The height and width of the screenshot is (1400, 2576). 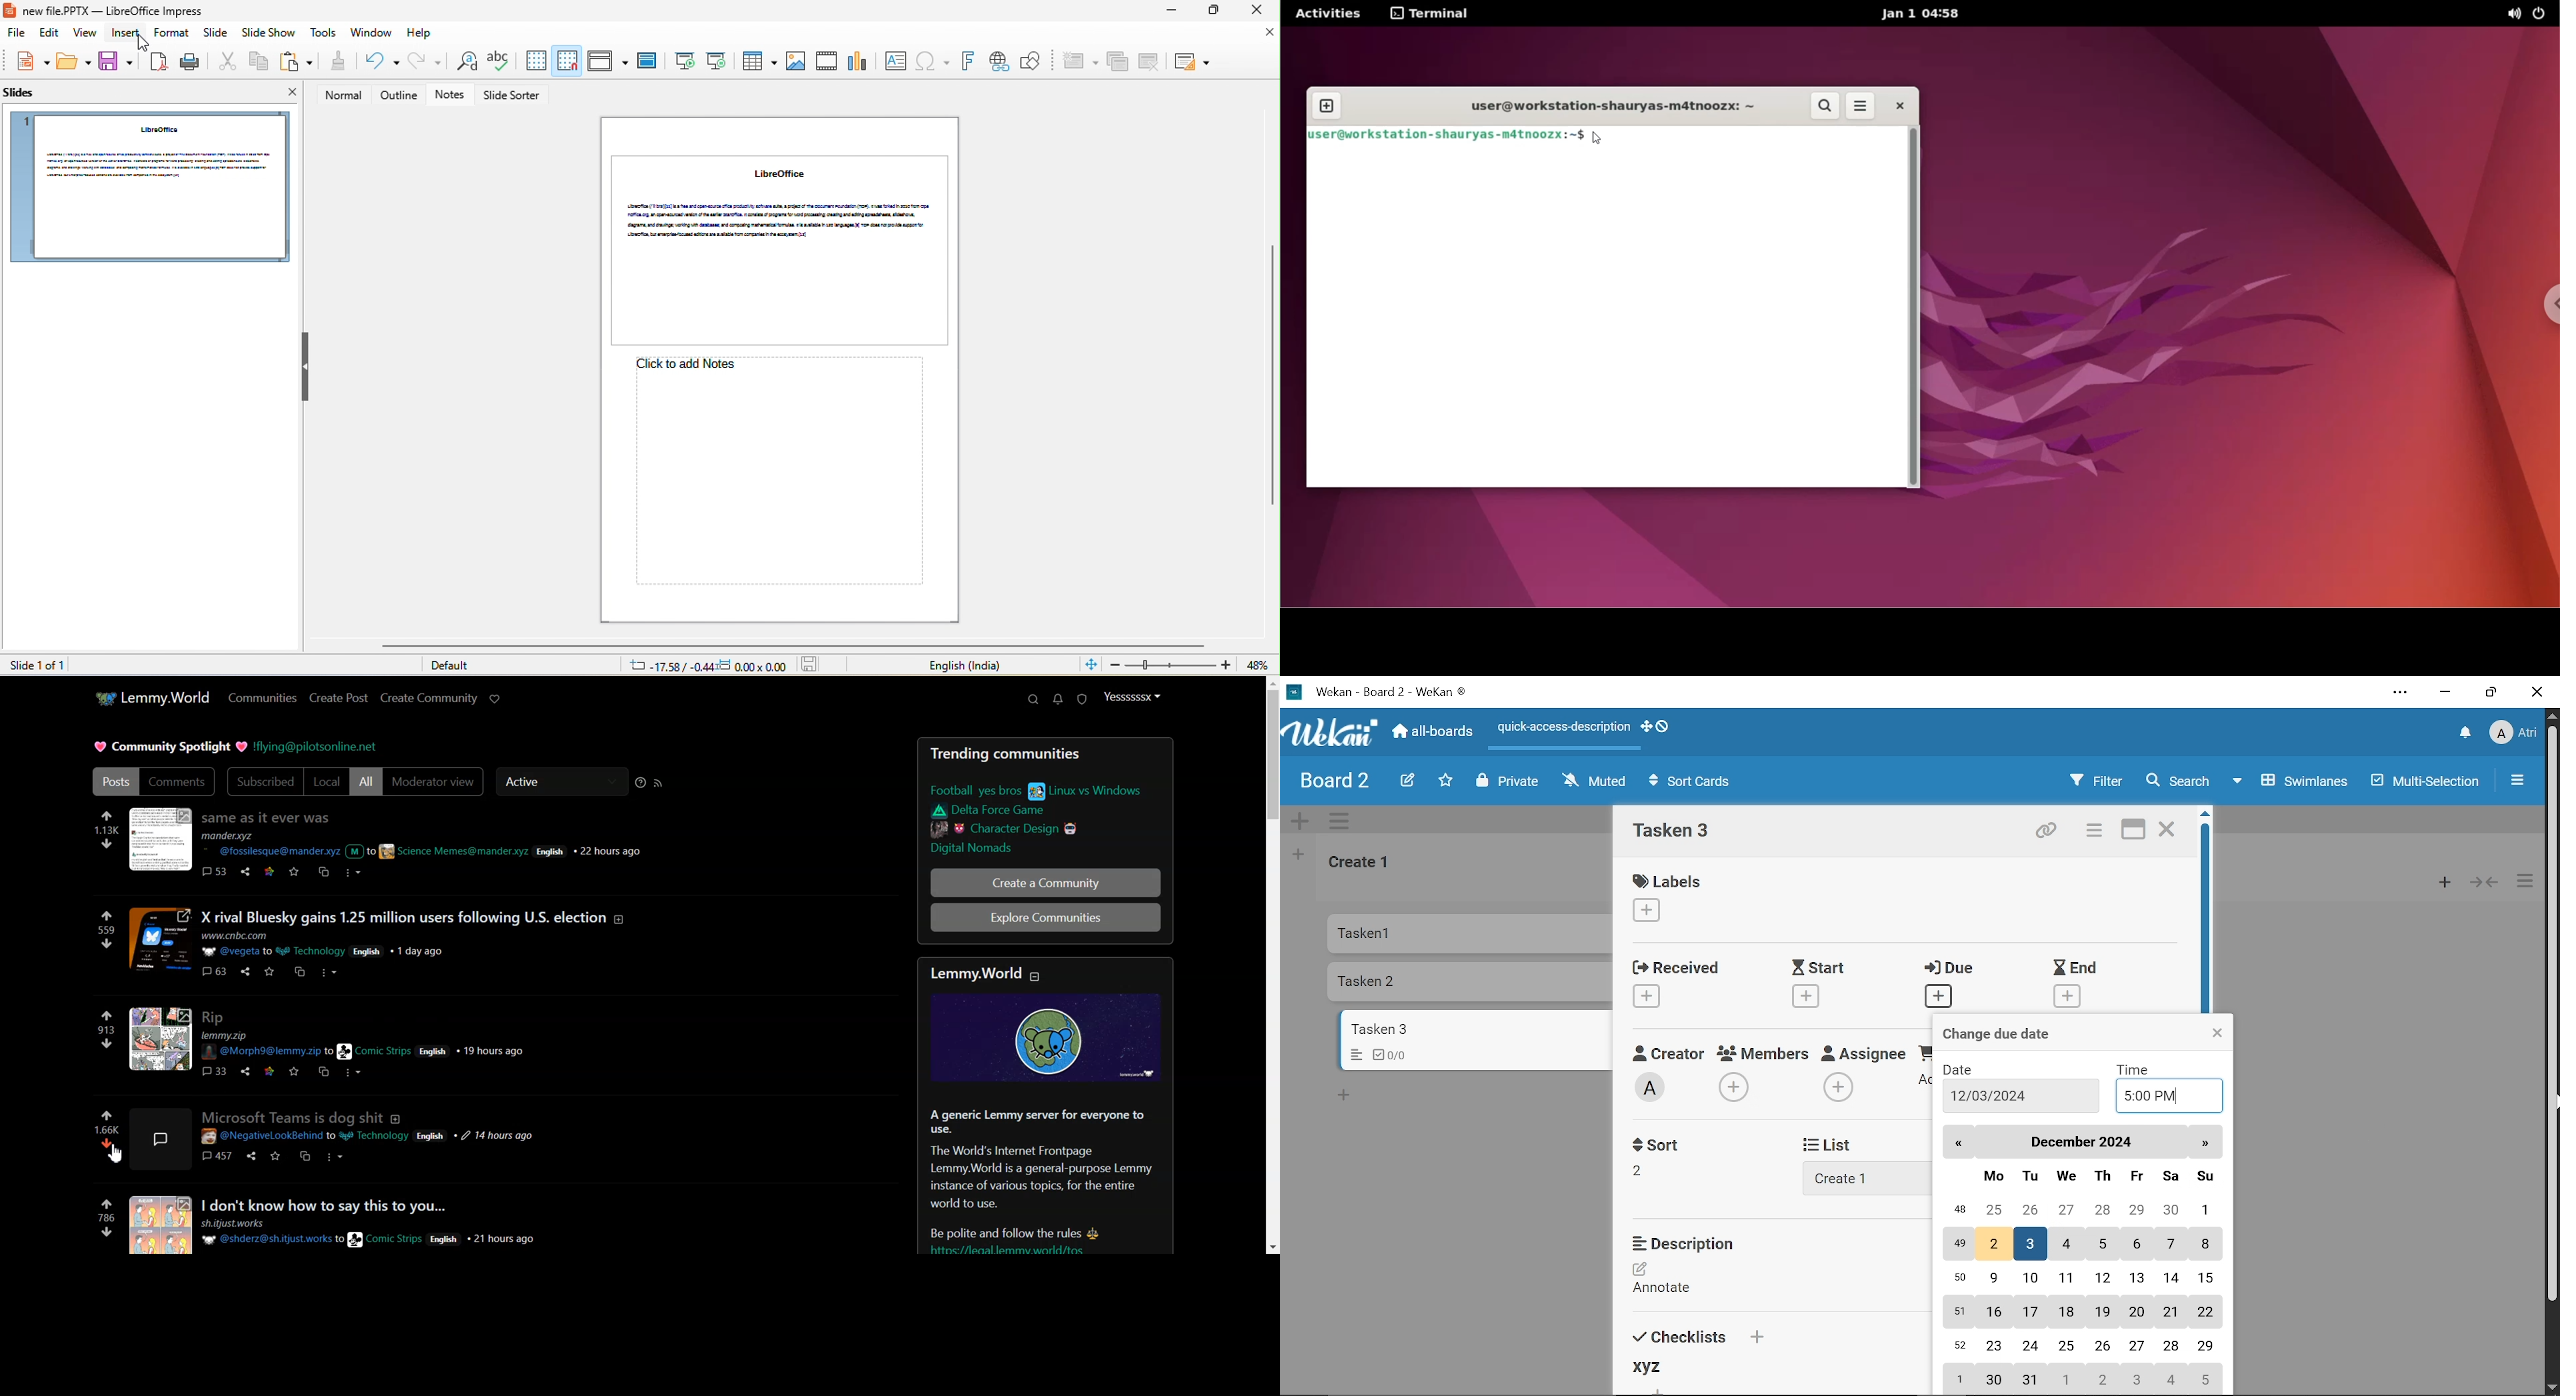 What do you see at coordinates (1648, 995) in the screenshot?
I see `Add received date` at bounding box center [1648, 995].